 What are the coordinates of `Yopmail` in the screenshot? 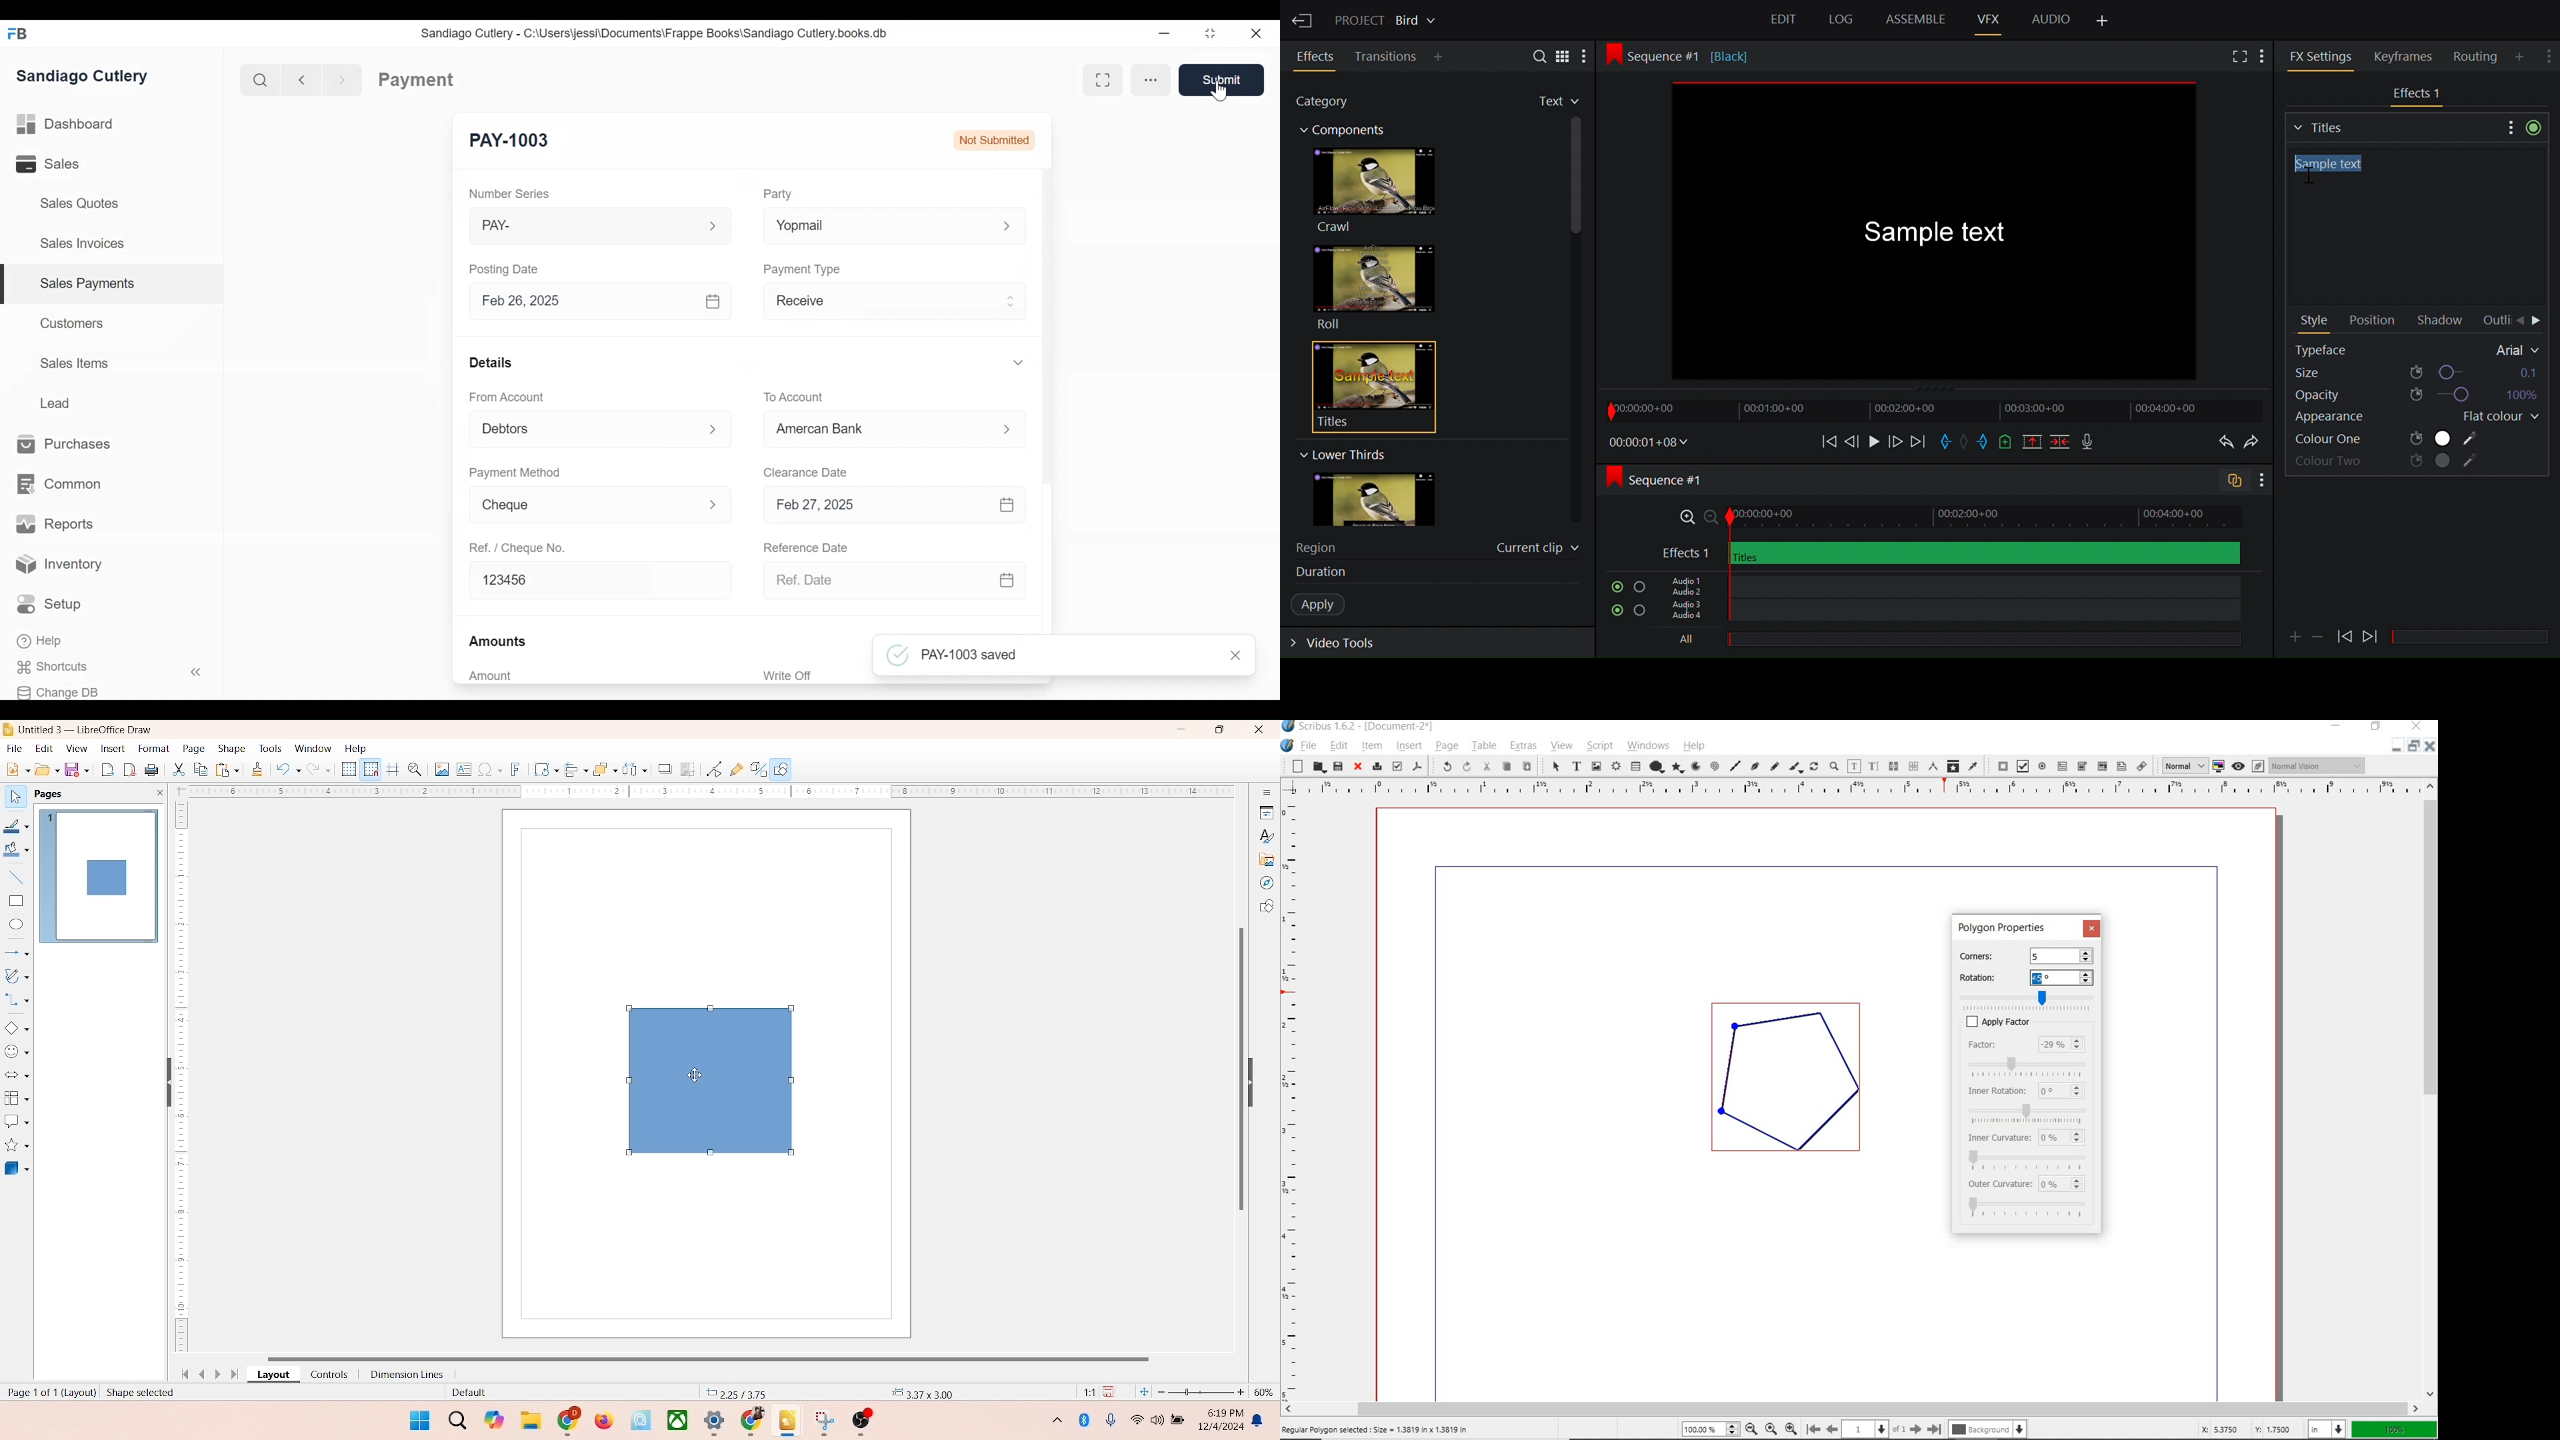 It's located at (875, 224).